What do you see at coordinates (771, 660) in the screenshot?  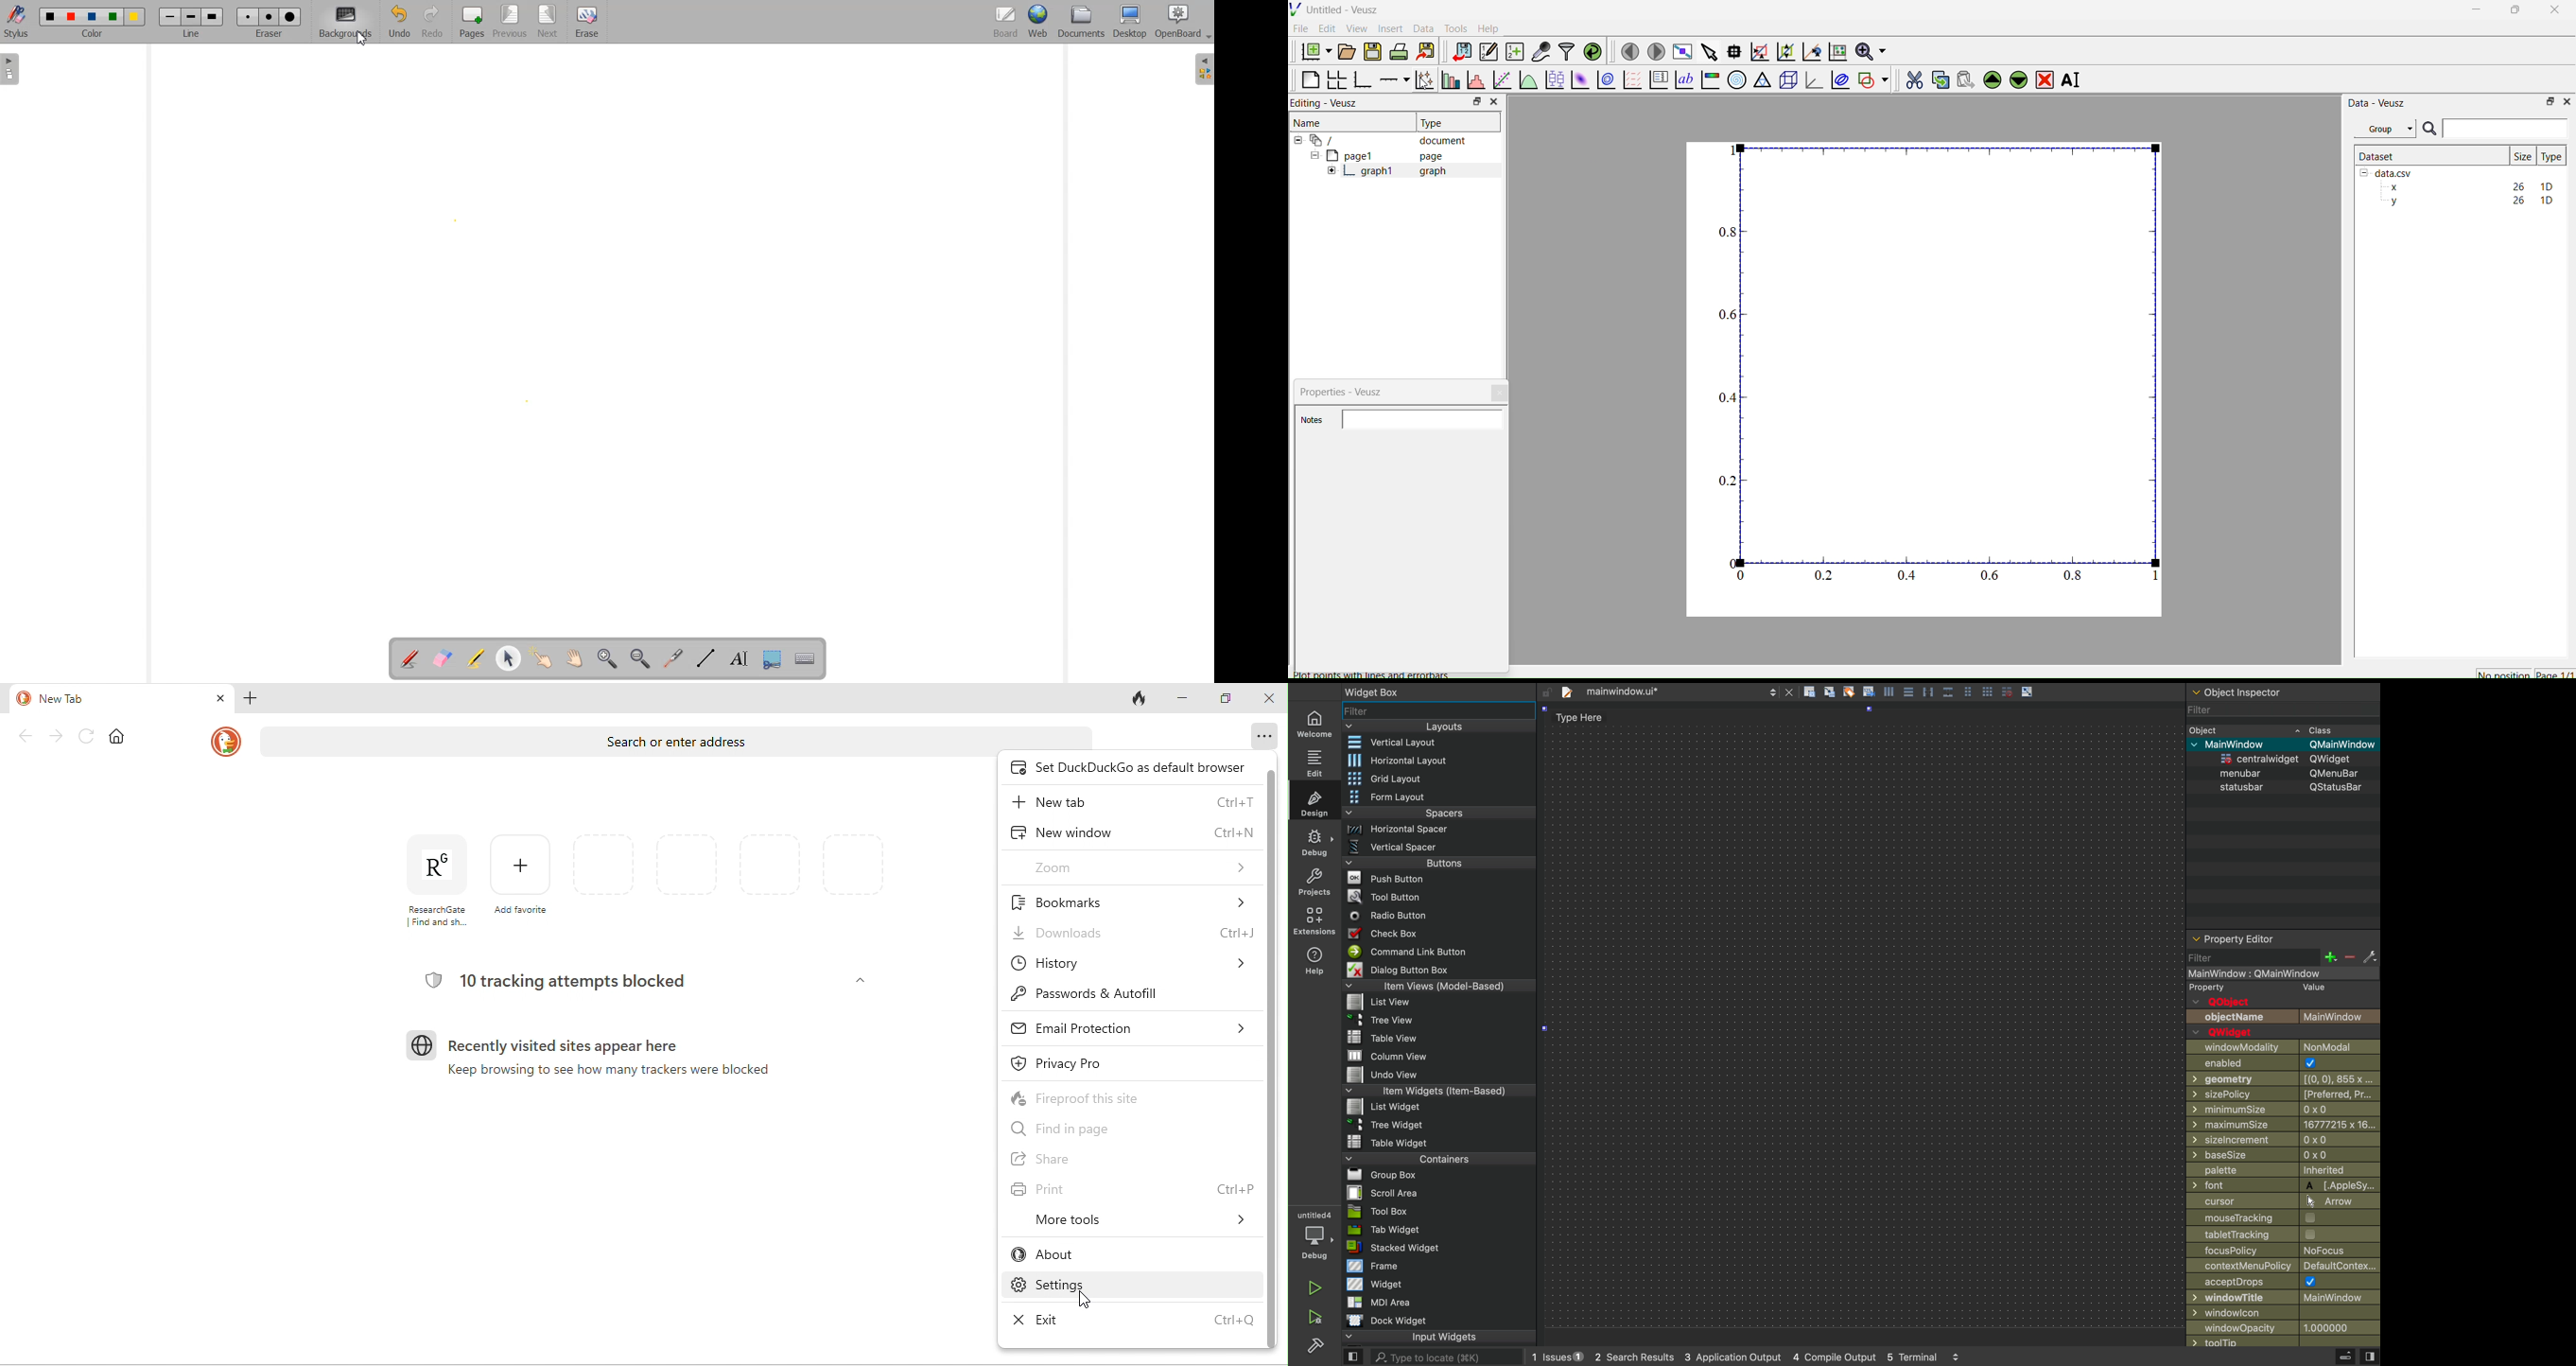 I see `Capture part of the screen` at bounding box center [771, 660].